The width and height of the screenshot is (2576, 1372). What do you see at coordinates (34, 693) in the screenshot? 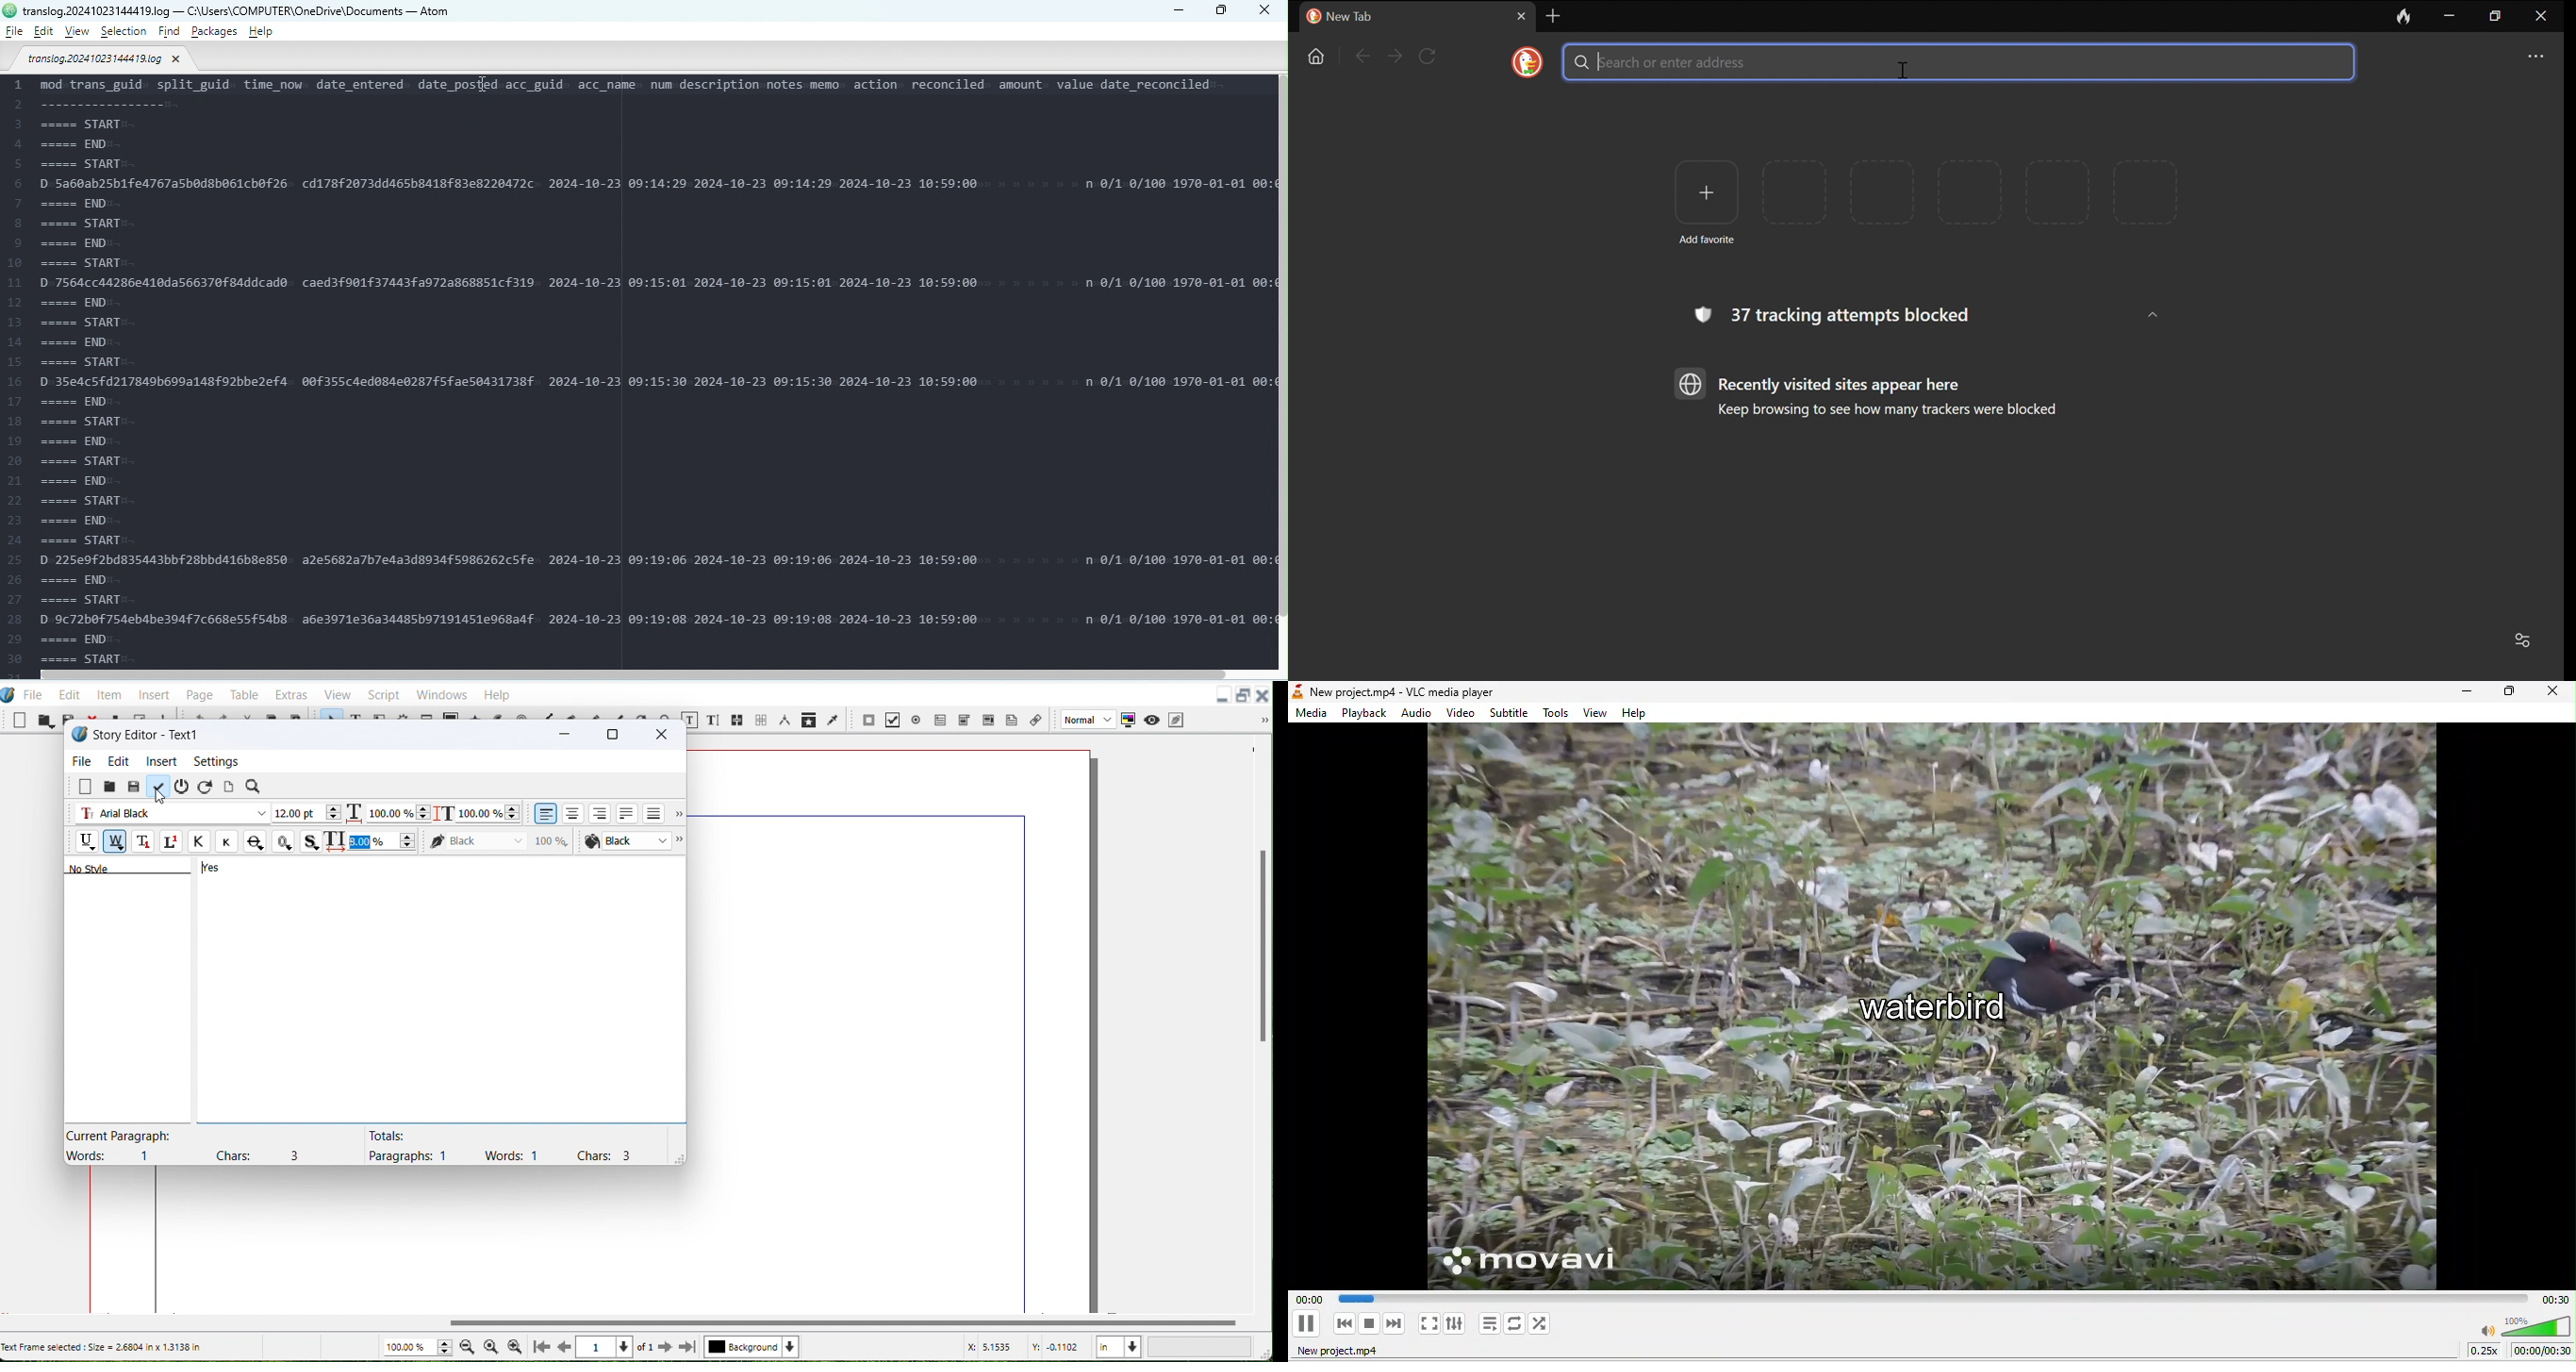
I see `File` at bounding box center [34, 693].